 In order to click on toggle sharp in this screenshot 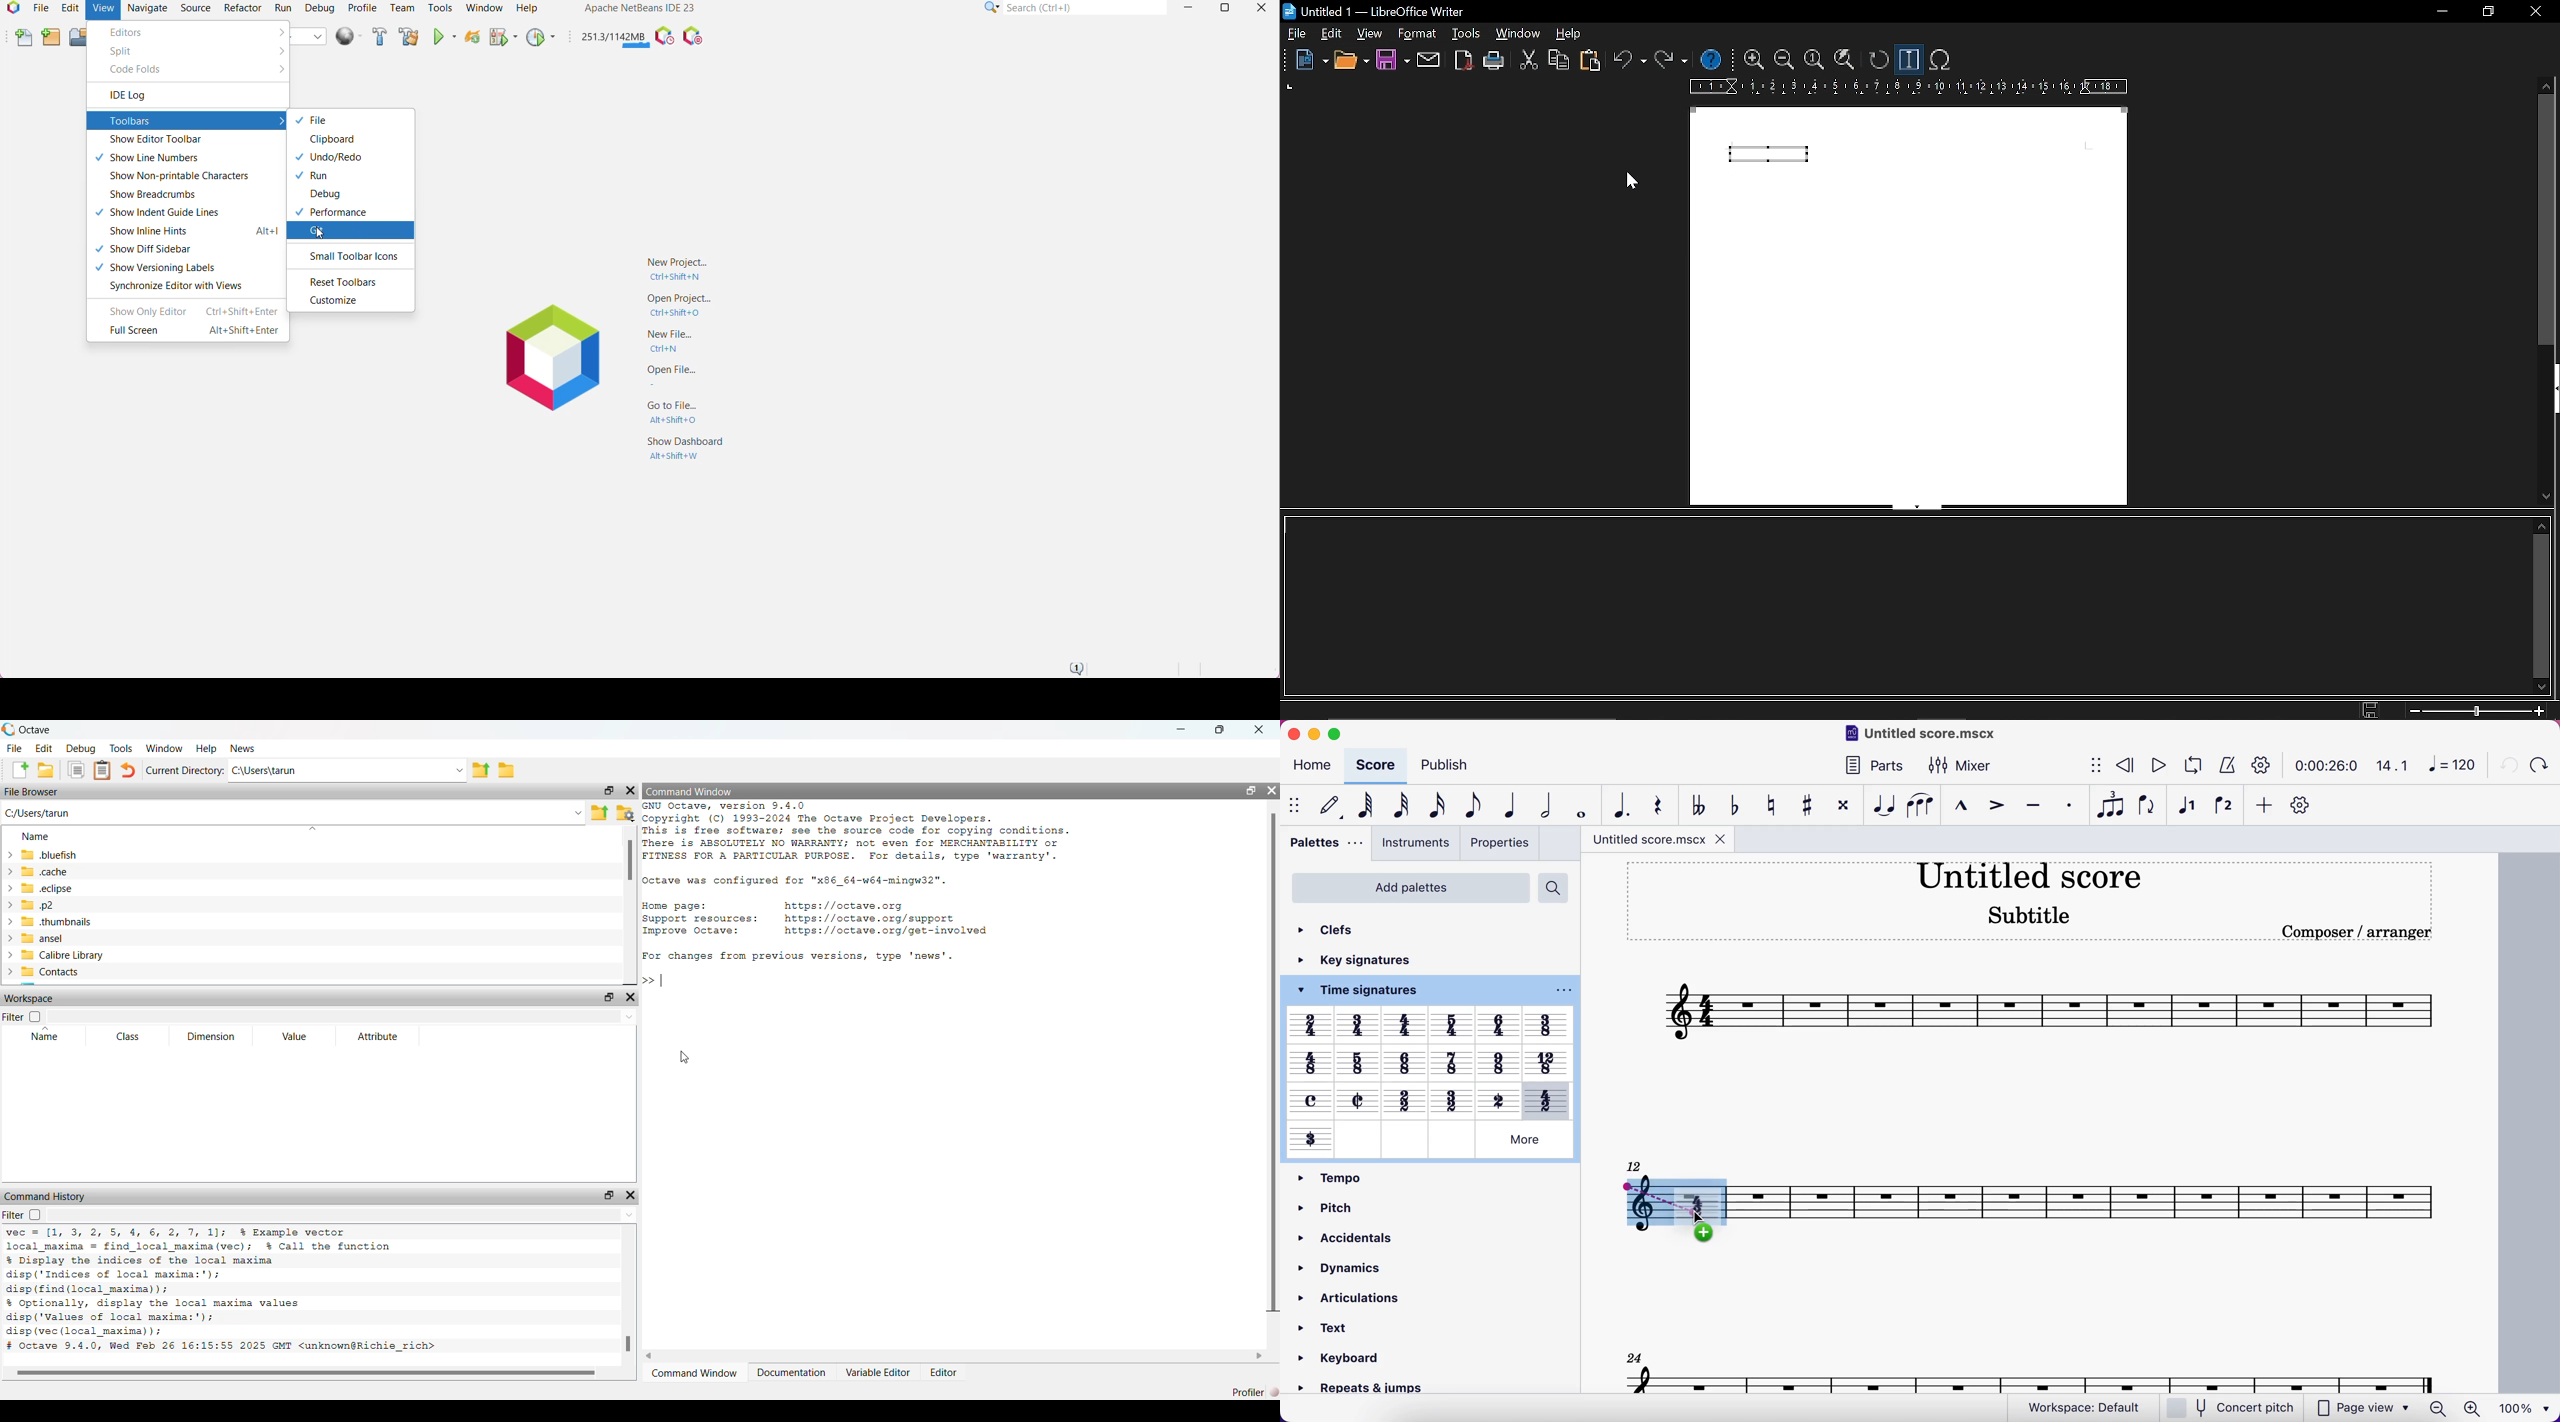, I will do `click(1805, 804)`.